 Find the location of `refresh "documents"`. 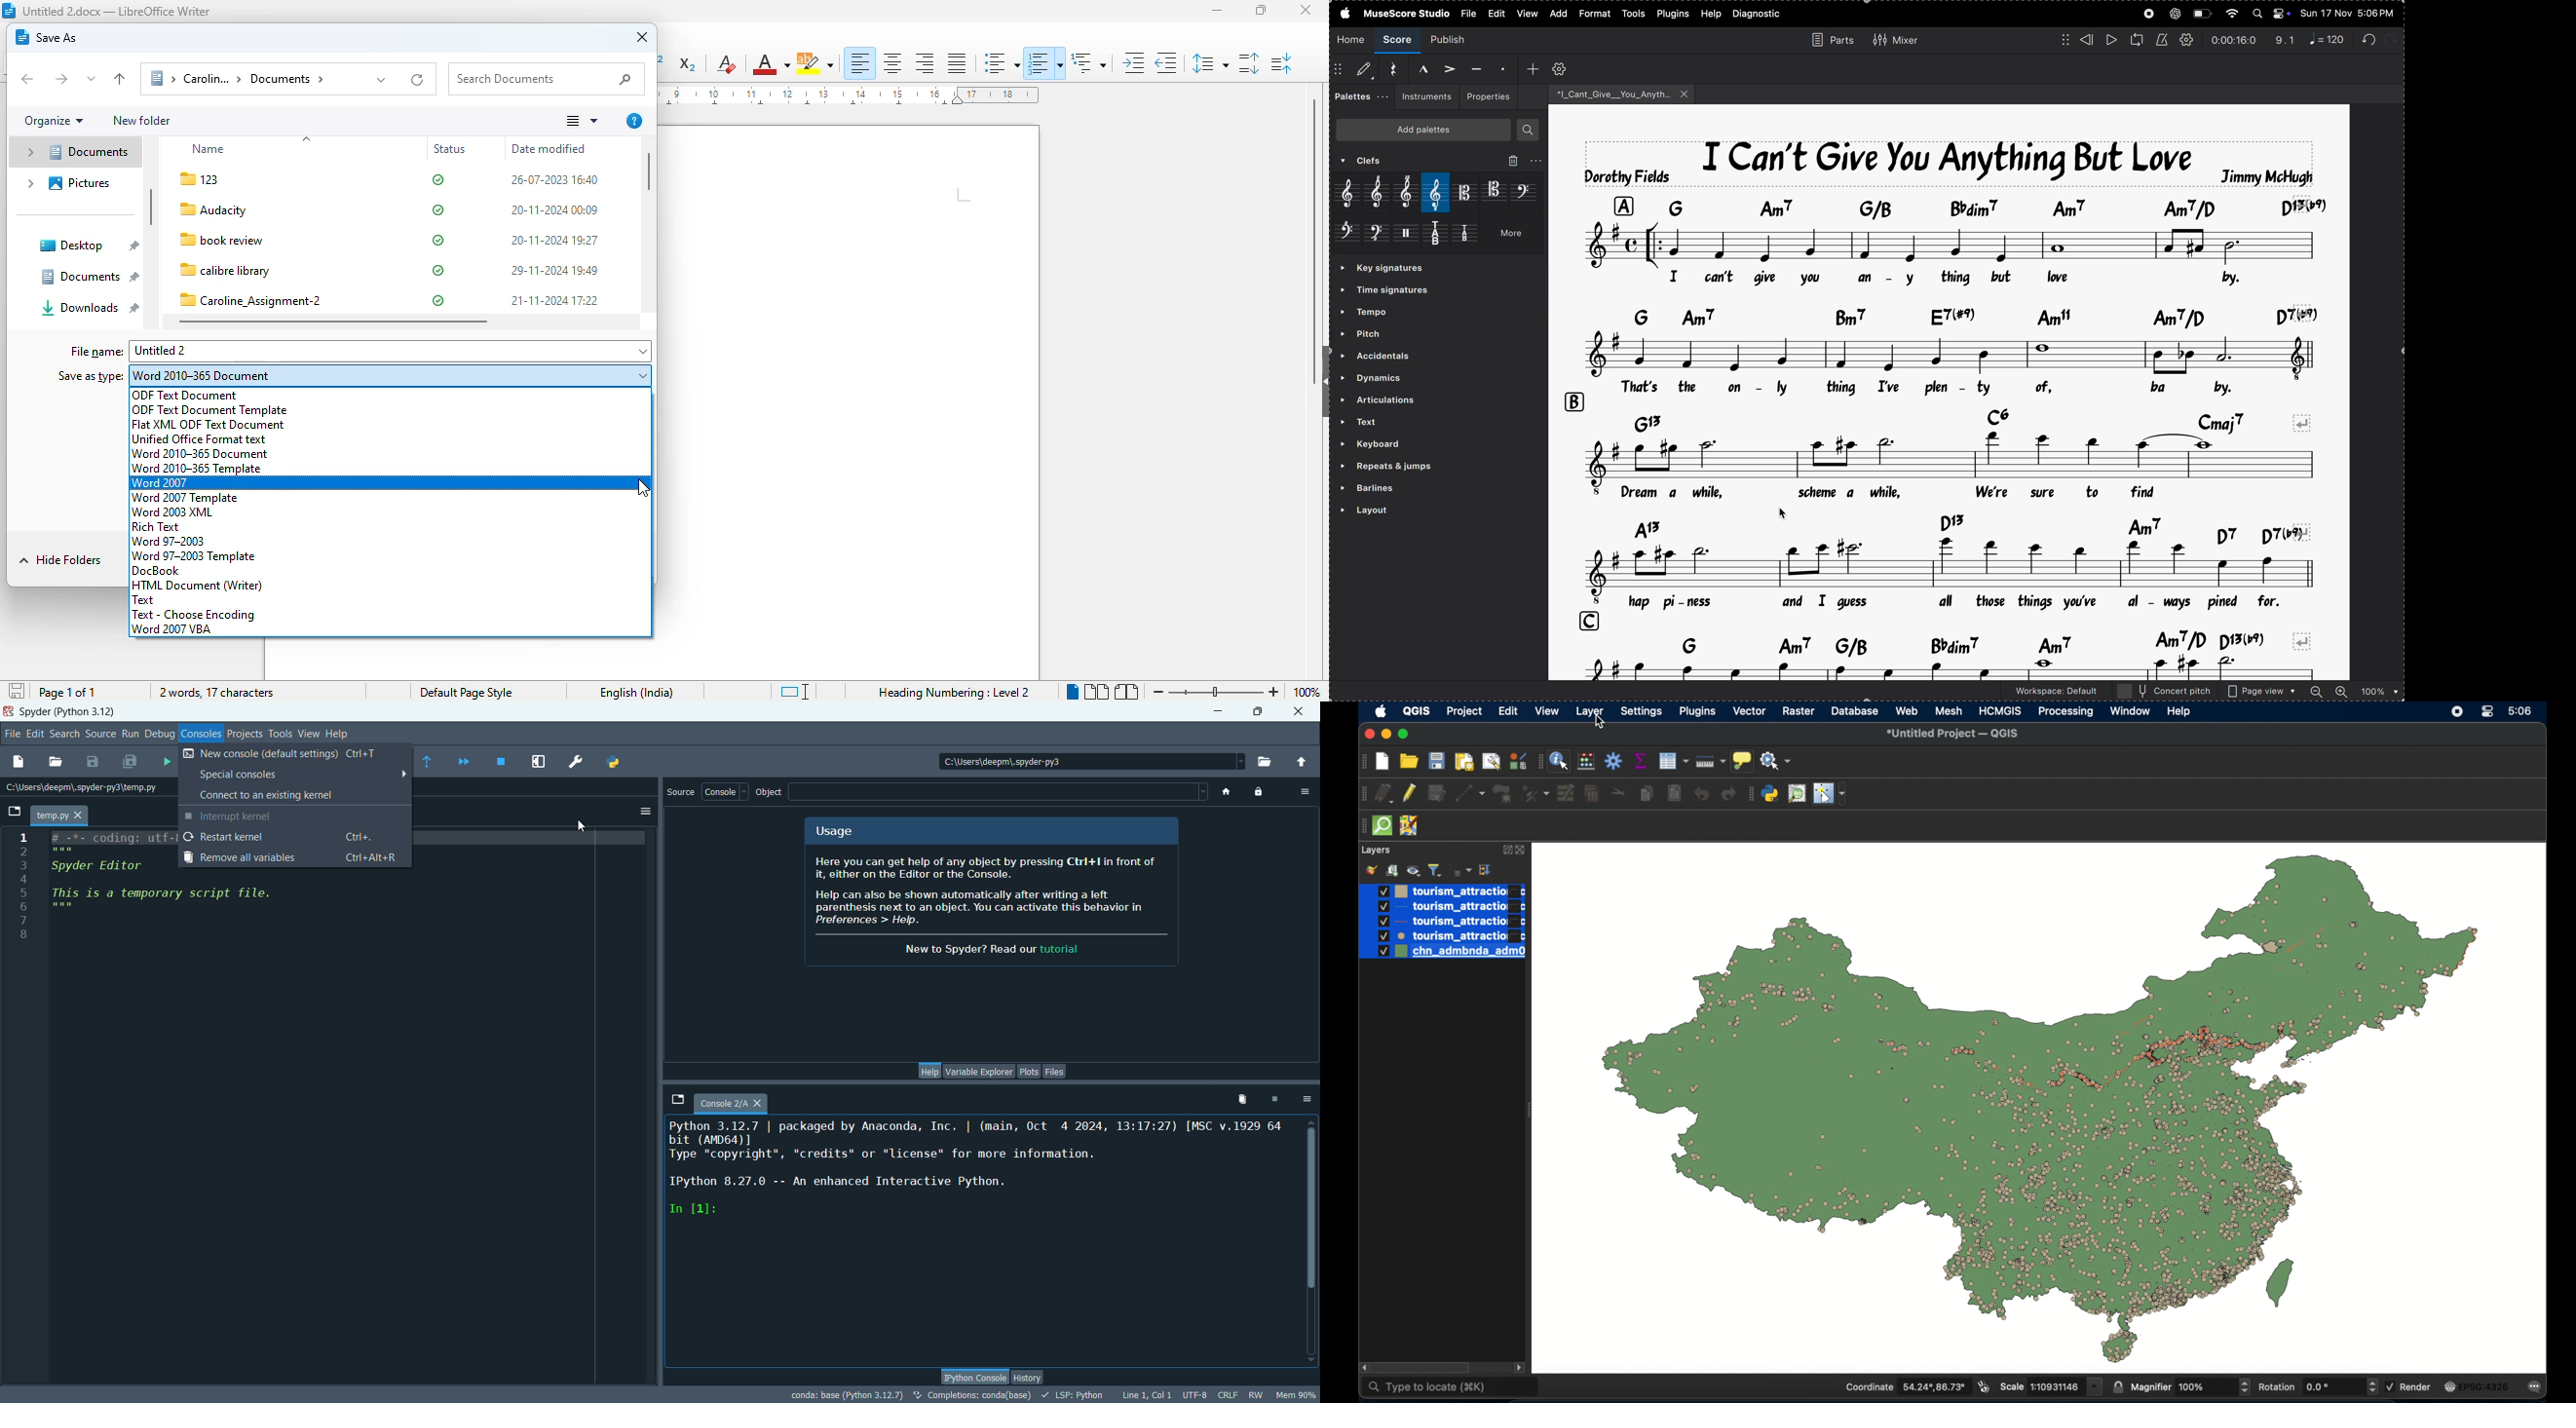

refresh "documents" is located at coordinates (419, 78).